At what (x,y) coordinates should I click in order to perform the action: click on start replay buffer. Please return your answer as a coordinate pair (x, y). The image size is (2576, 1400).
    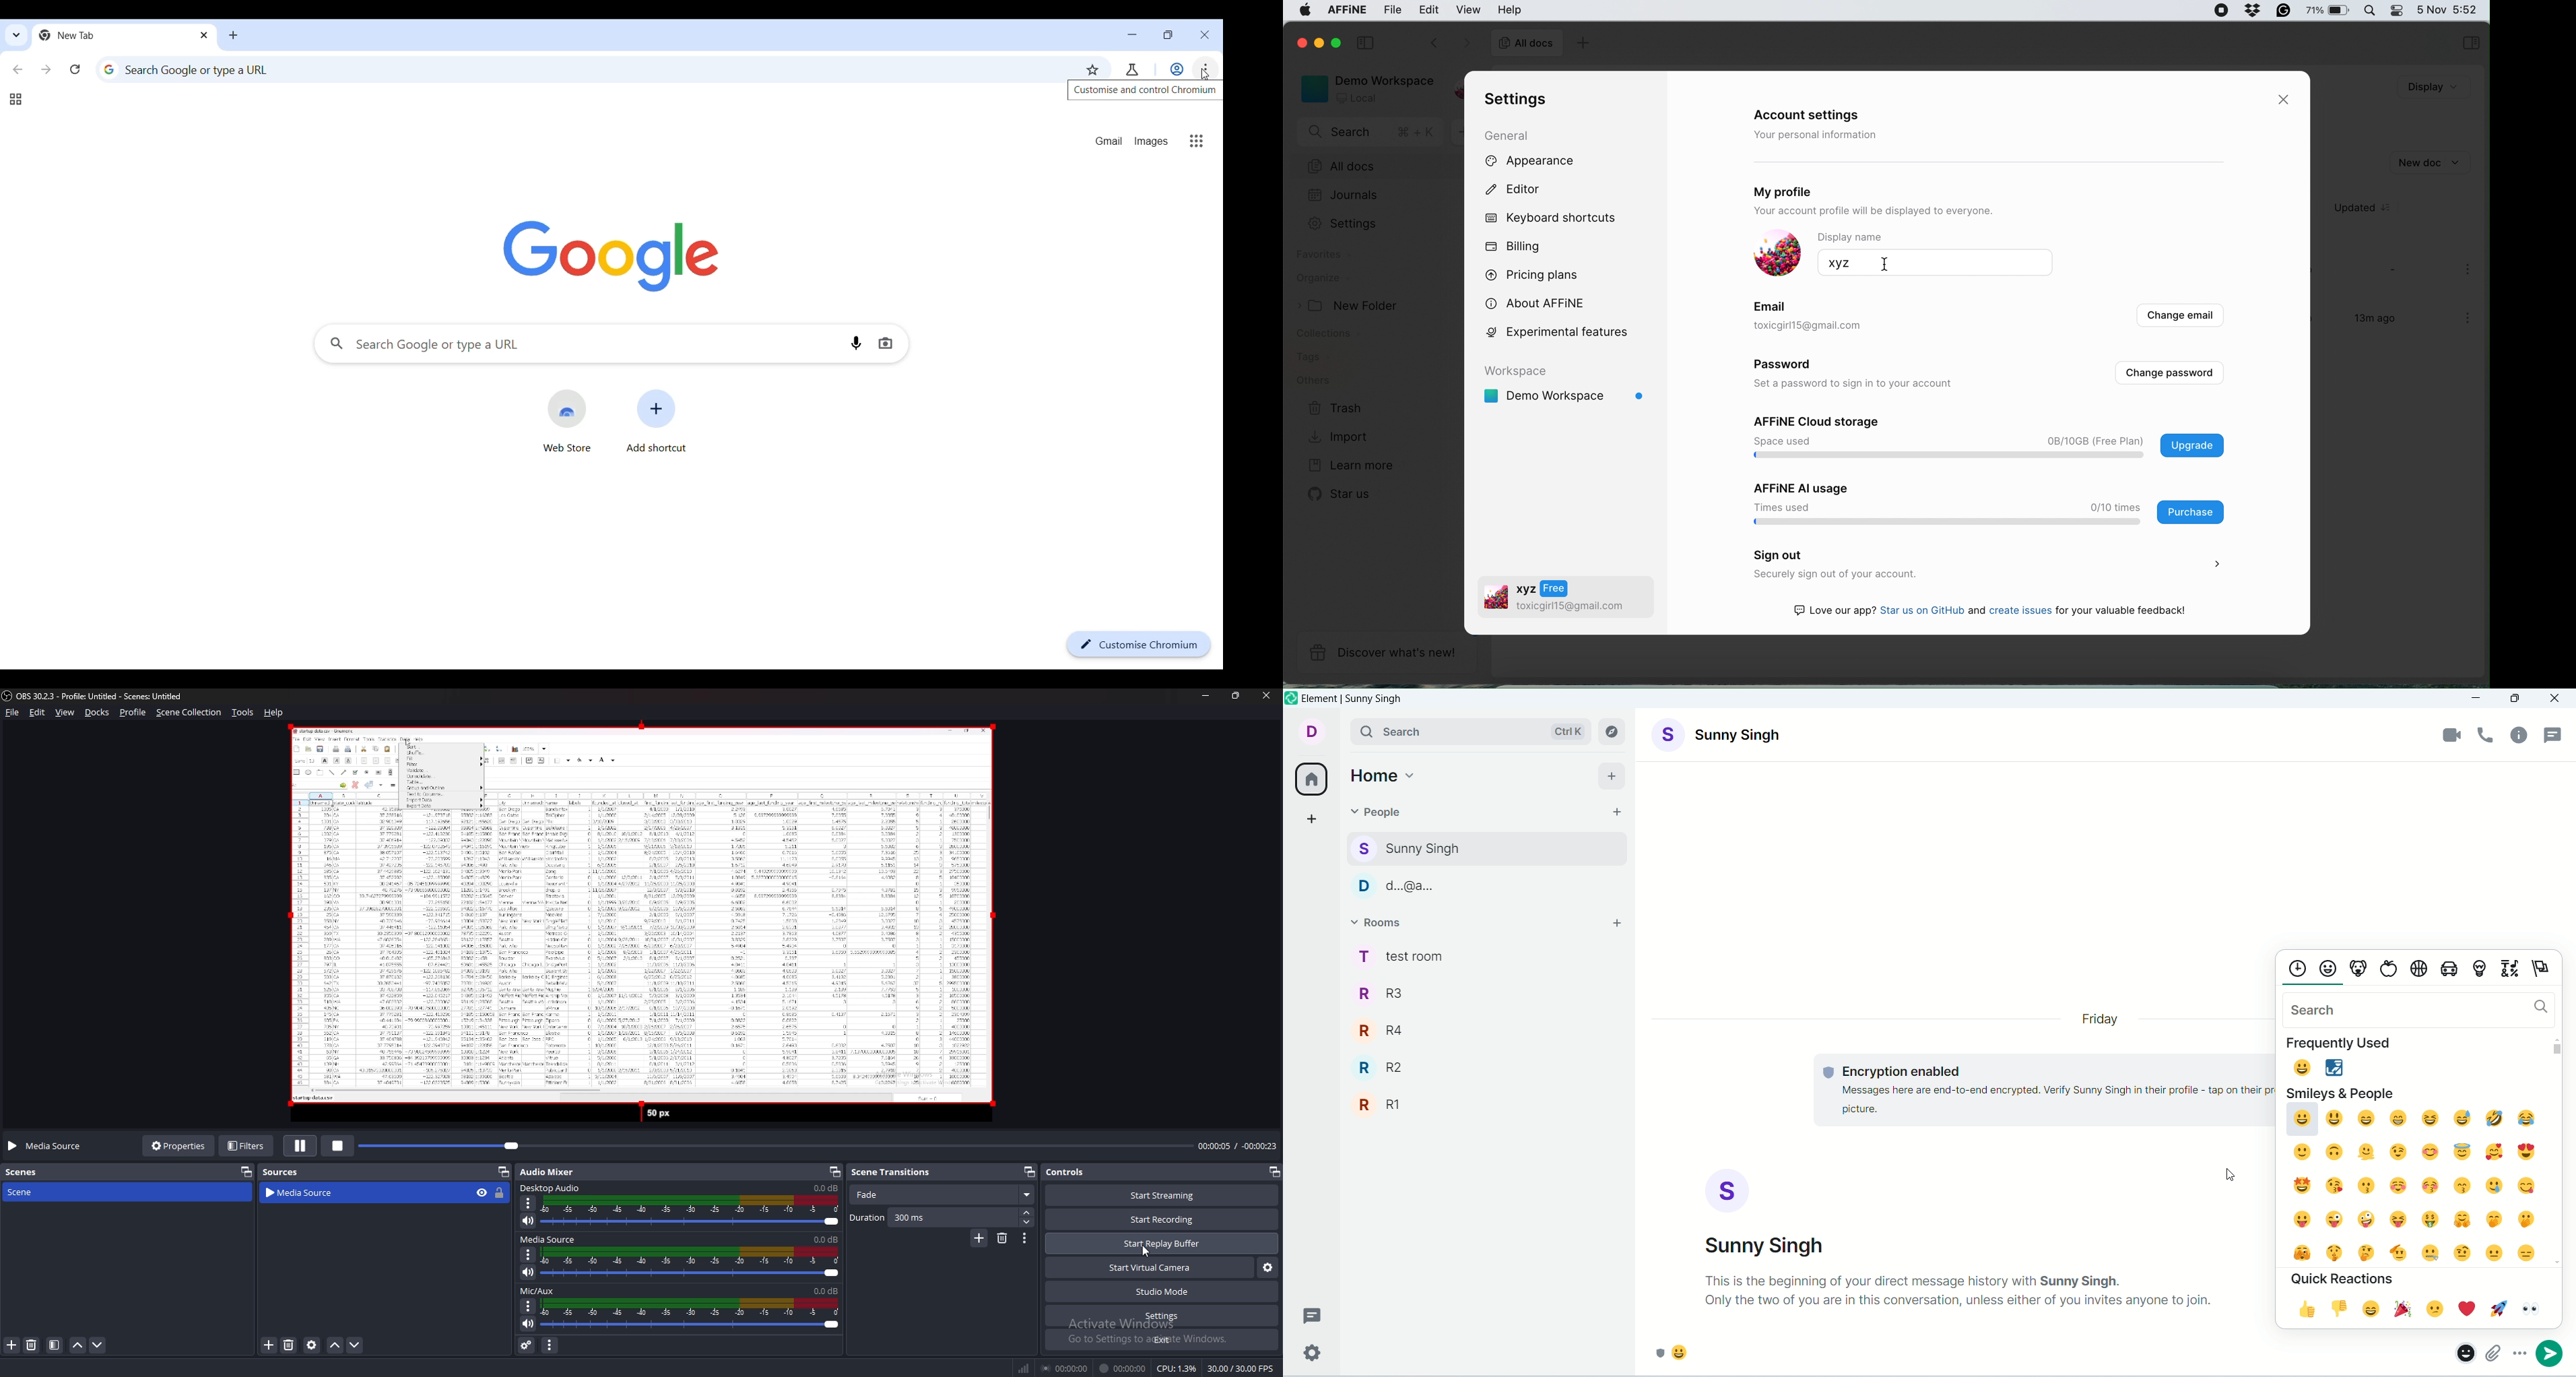
    Looking at the image, I should click on (1163, 1243).